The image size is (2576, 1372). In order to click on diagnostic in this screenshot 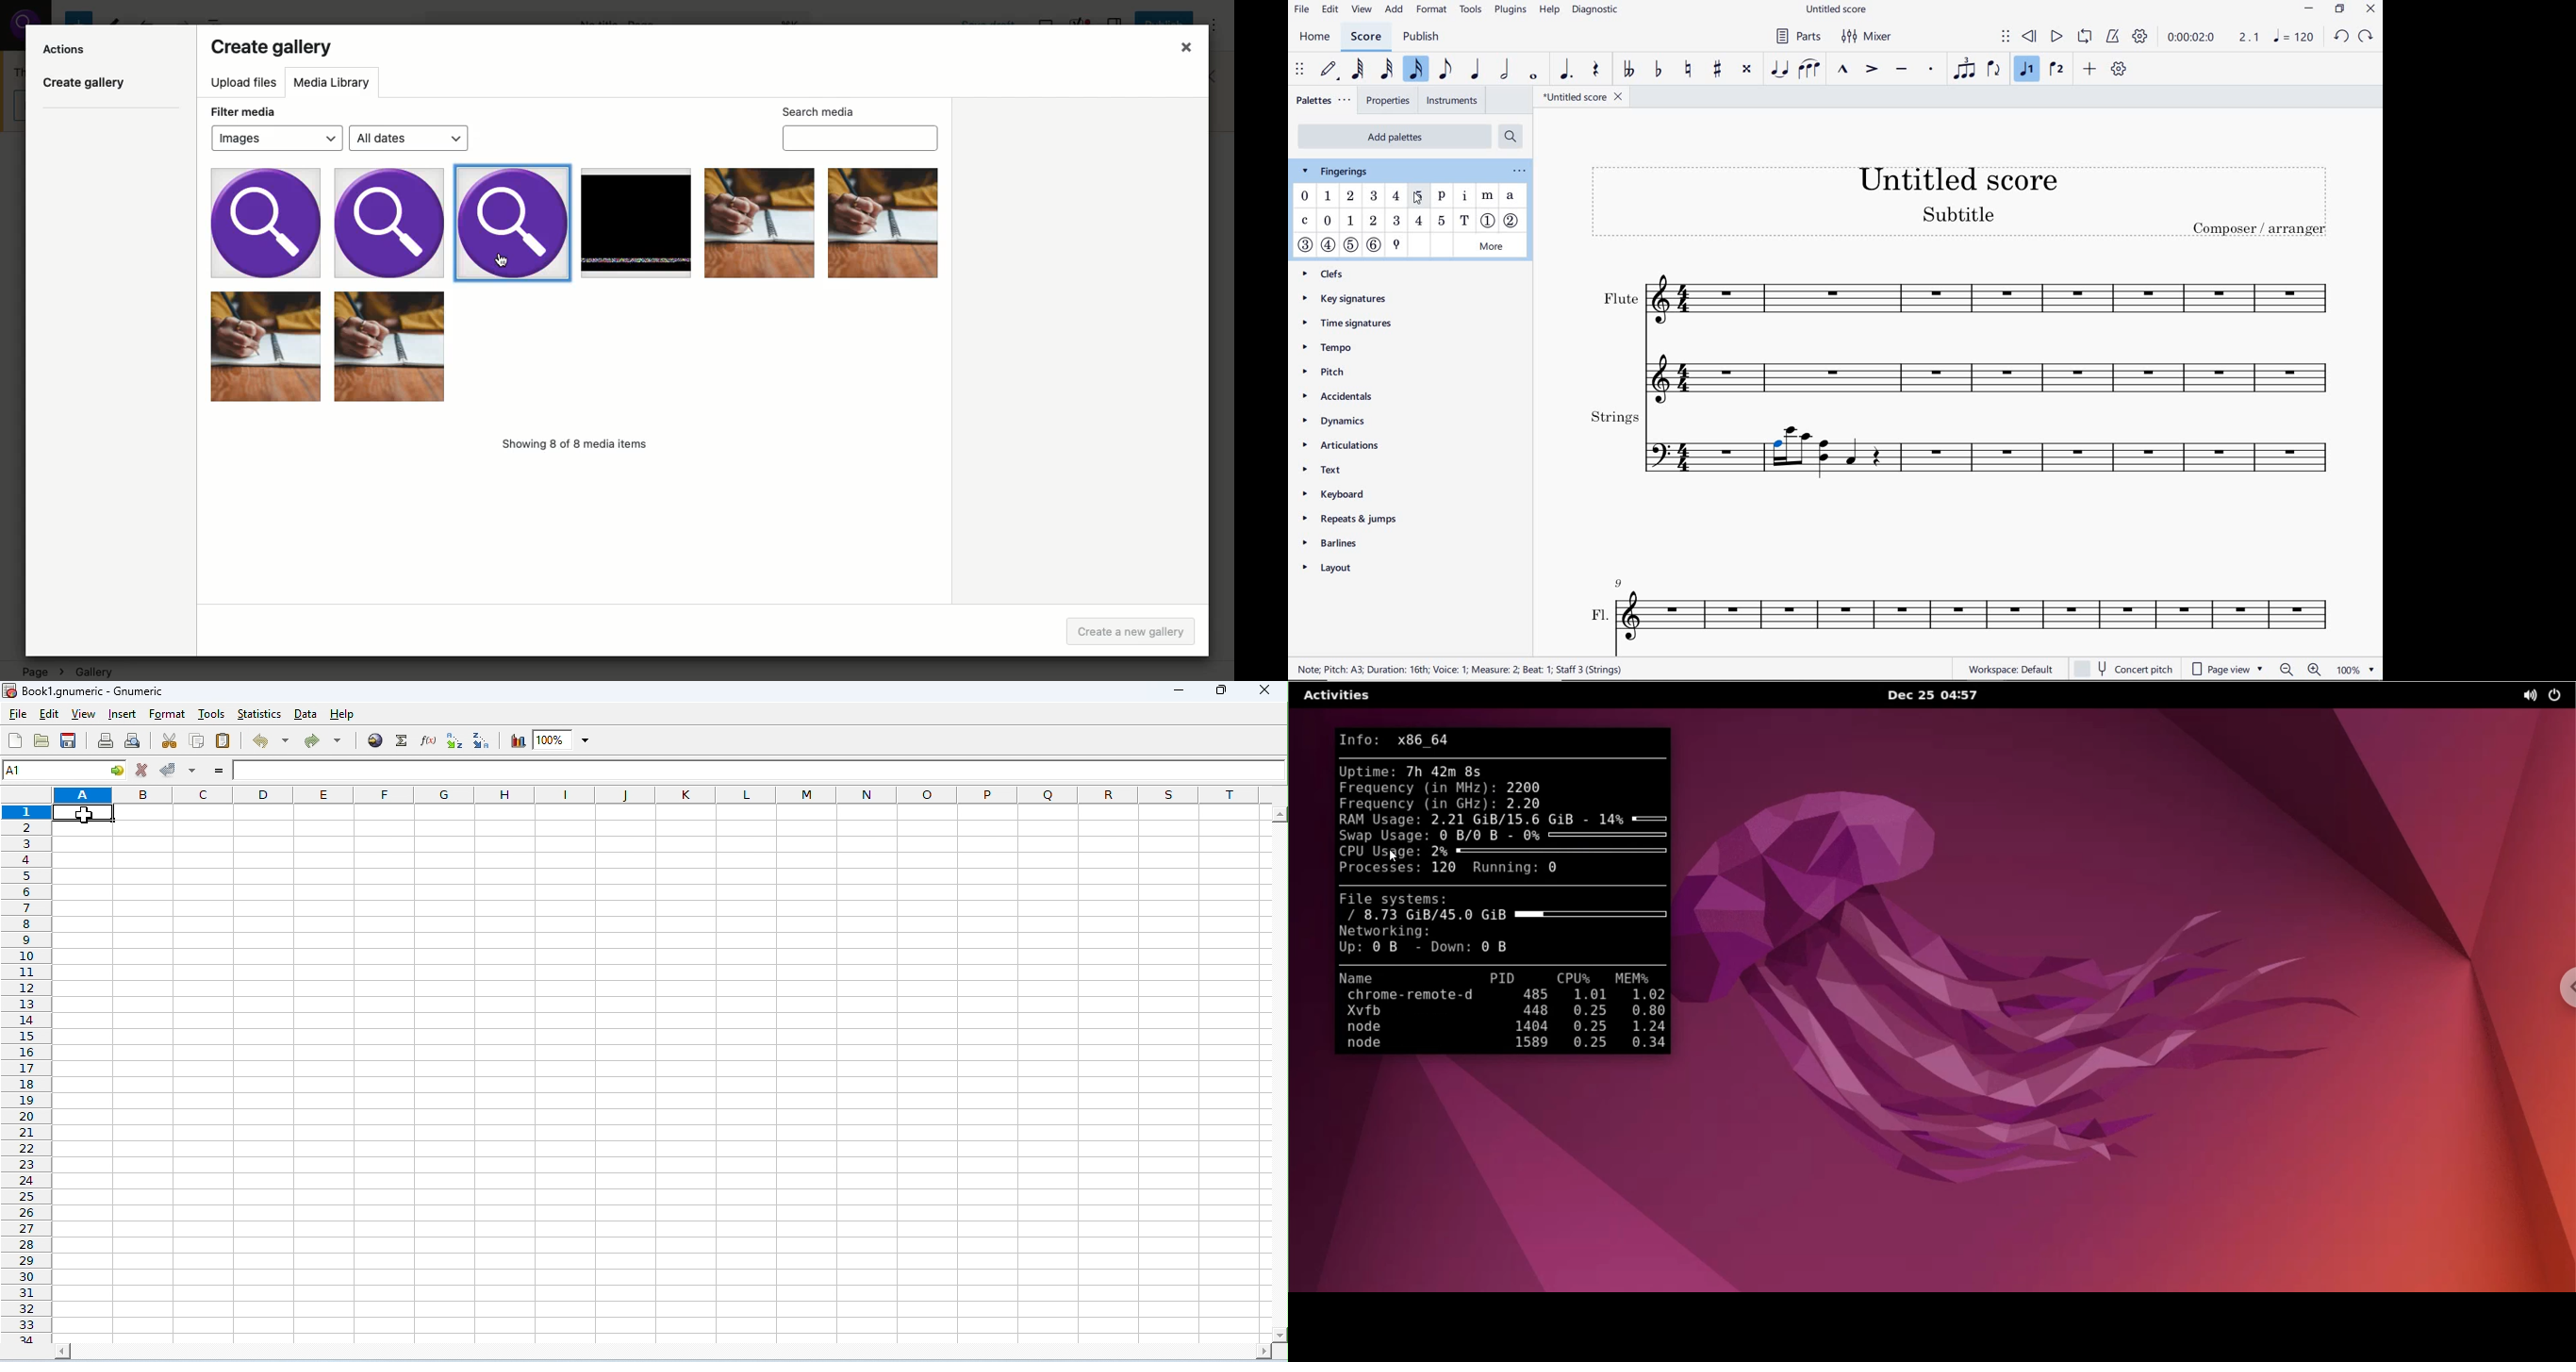, I will do `click(1597, 10)`.